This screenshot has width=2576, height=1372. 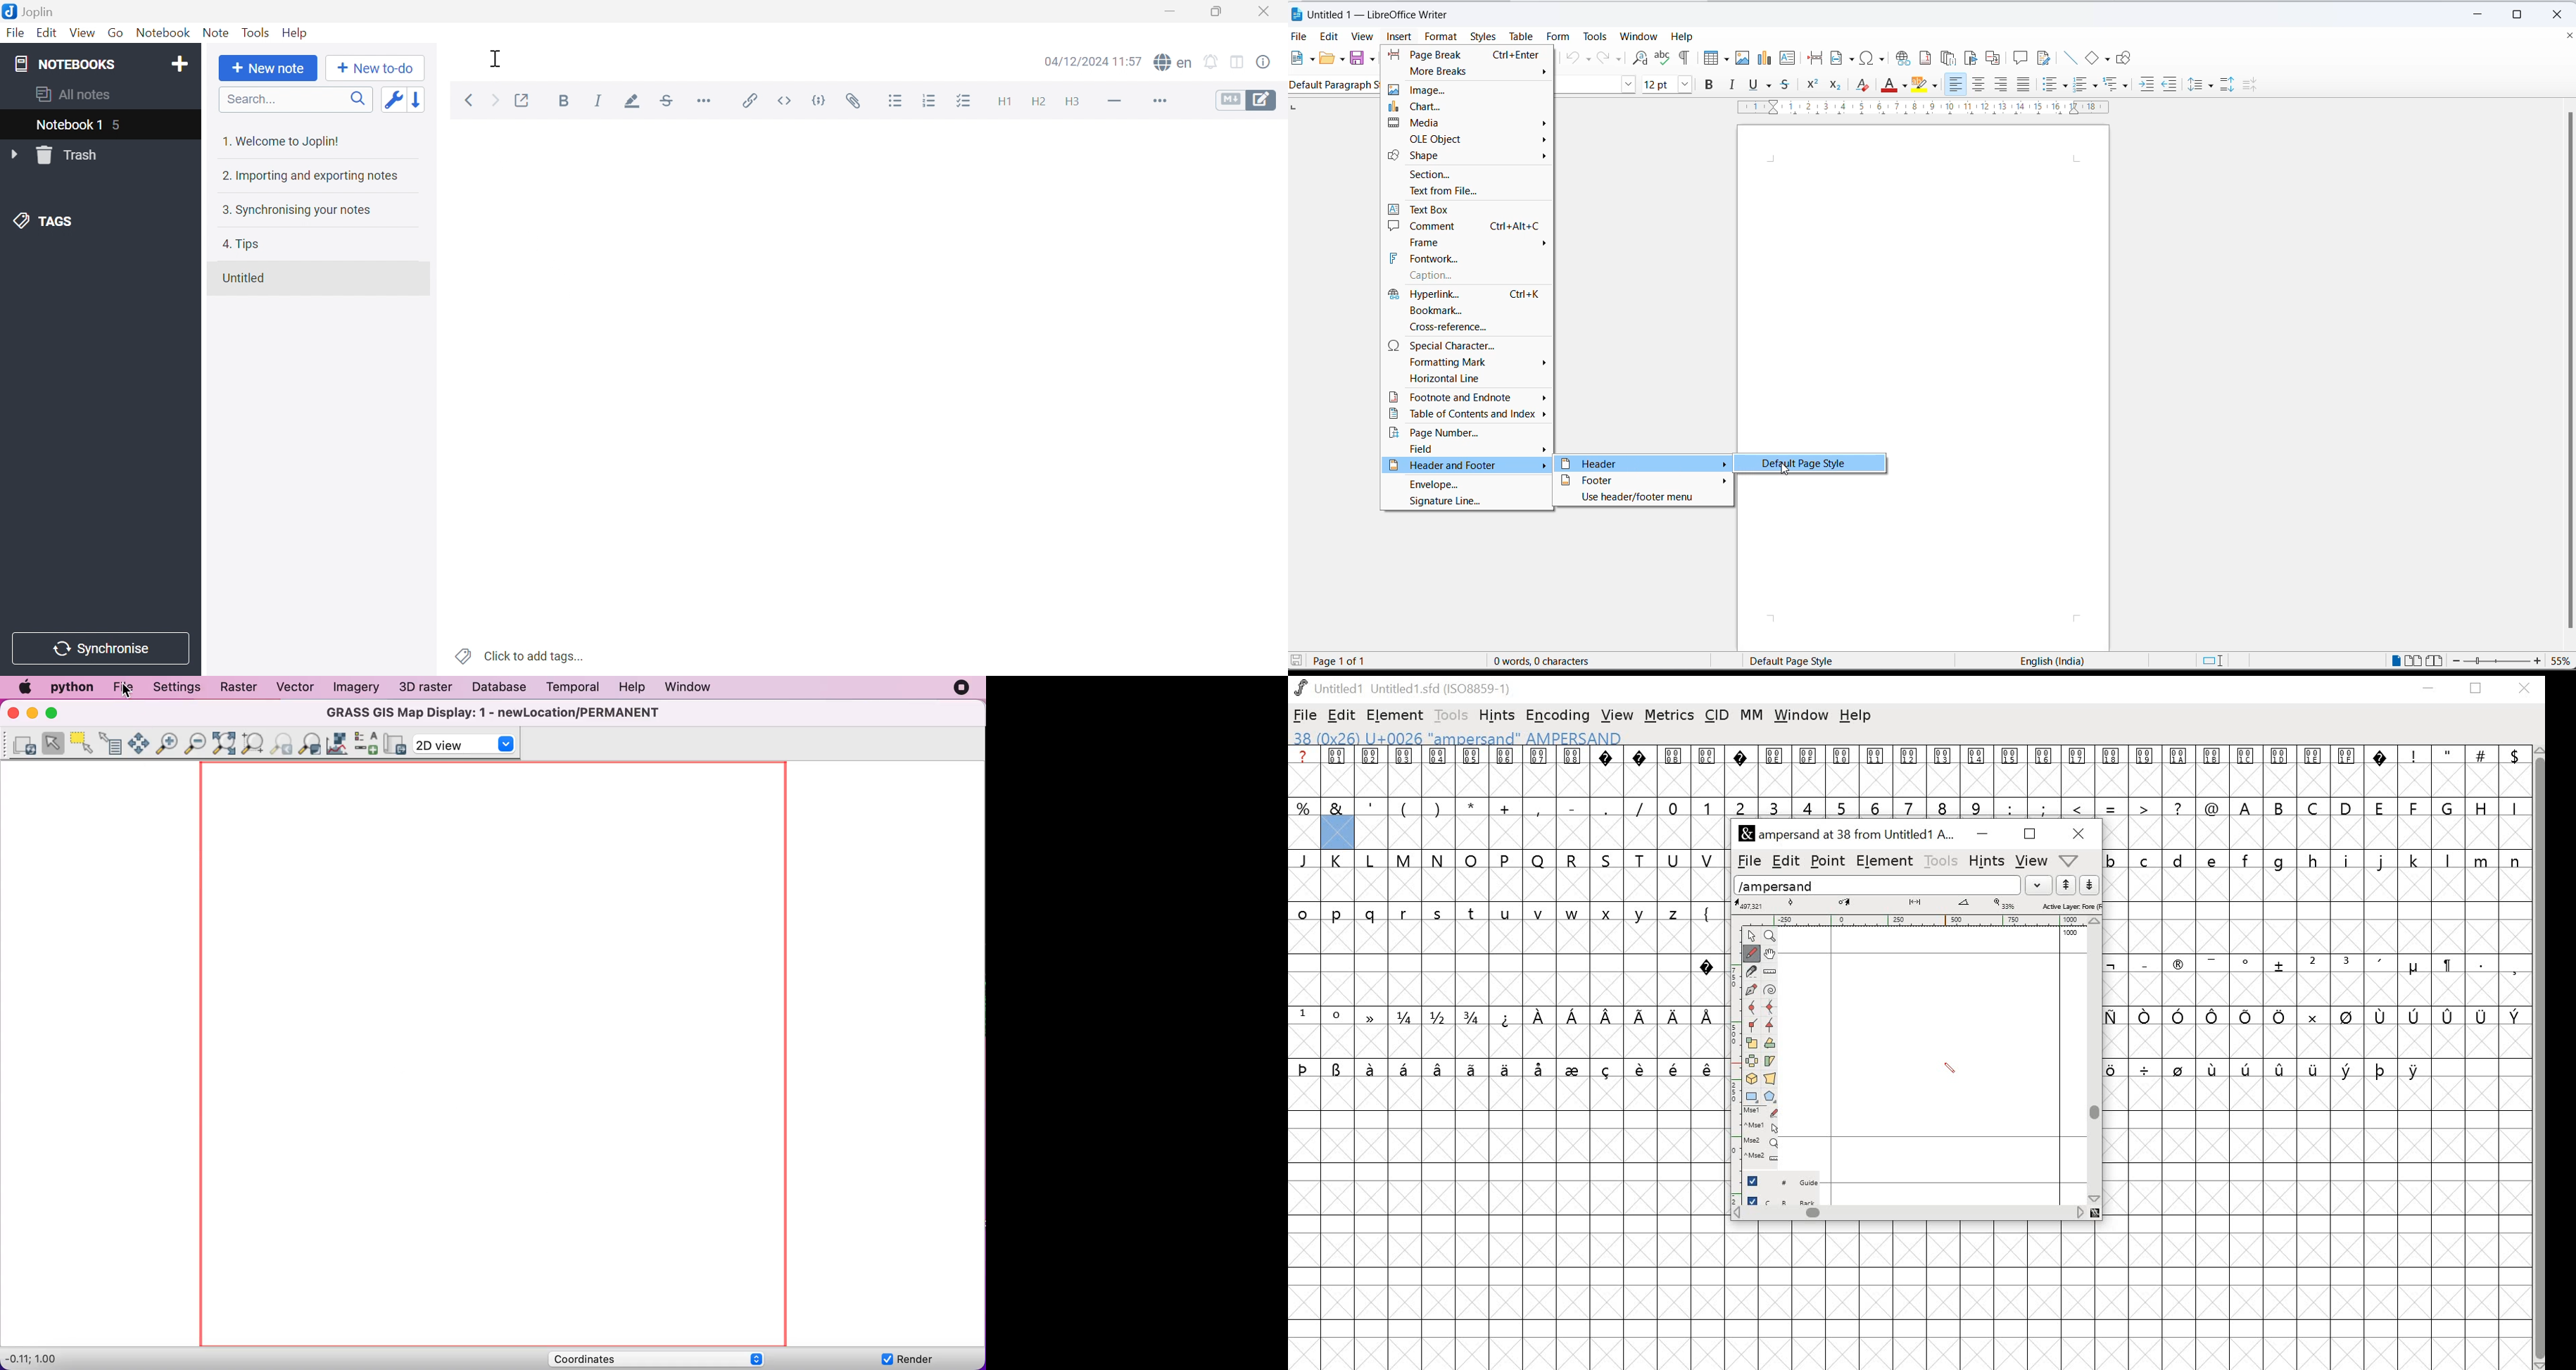 I want to click on NOTEBOOKS, so click(x=64, y=63).